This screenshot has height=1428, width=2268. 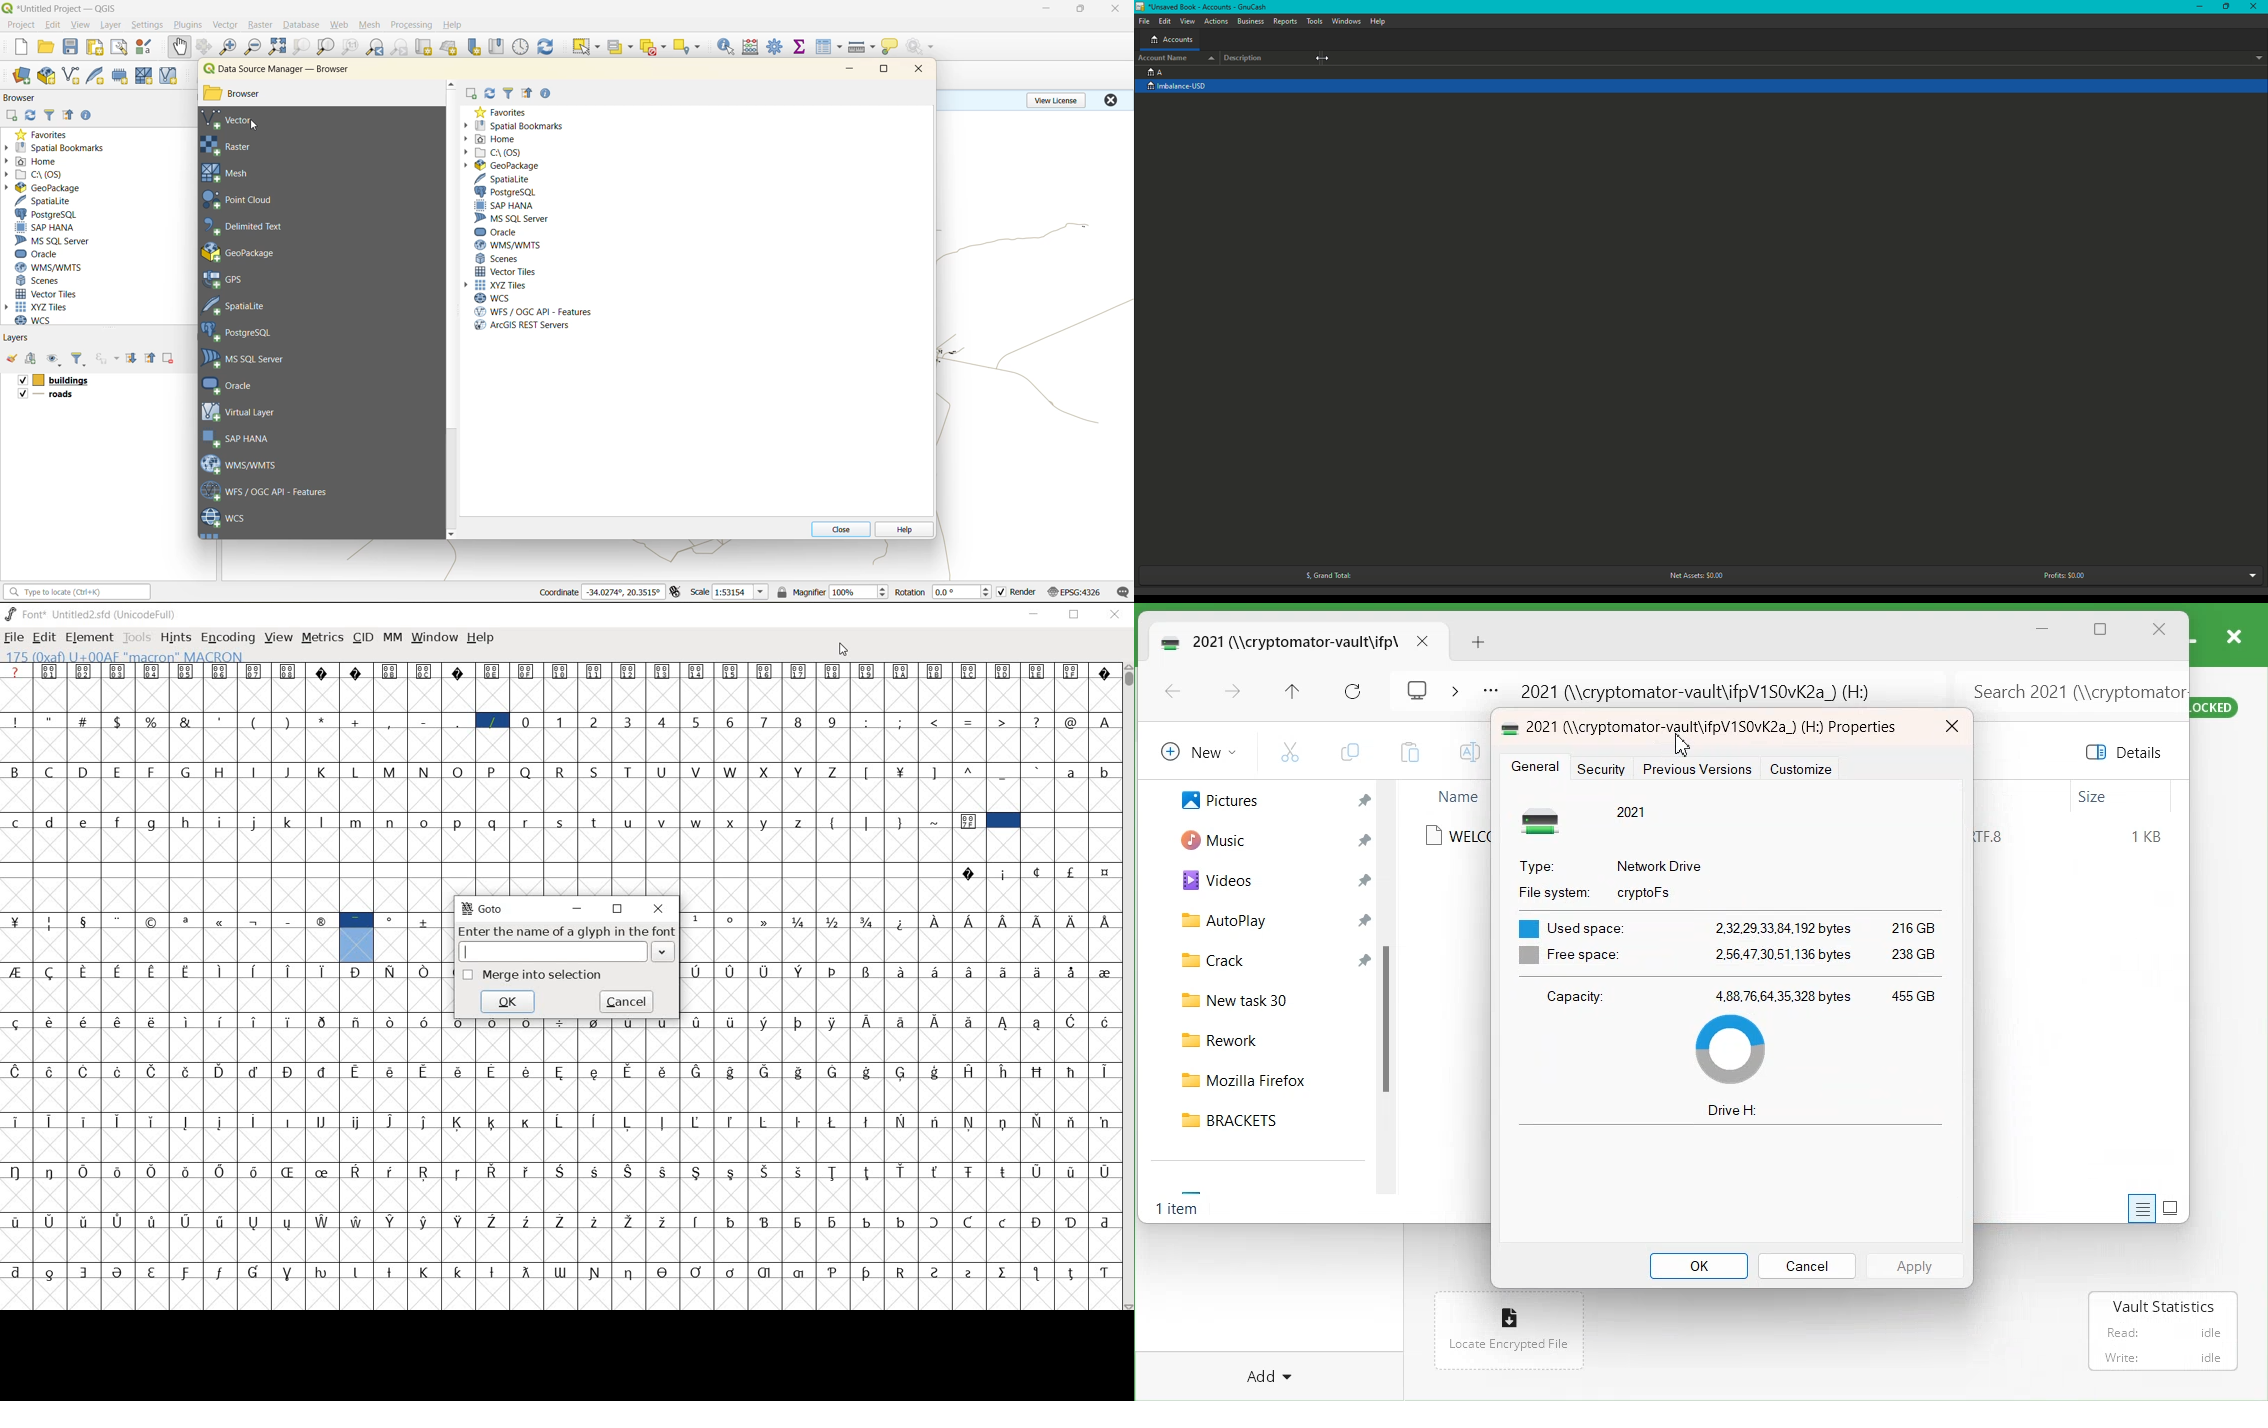 I want to click on symbols, so click(x=557, y=688).